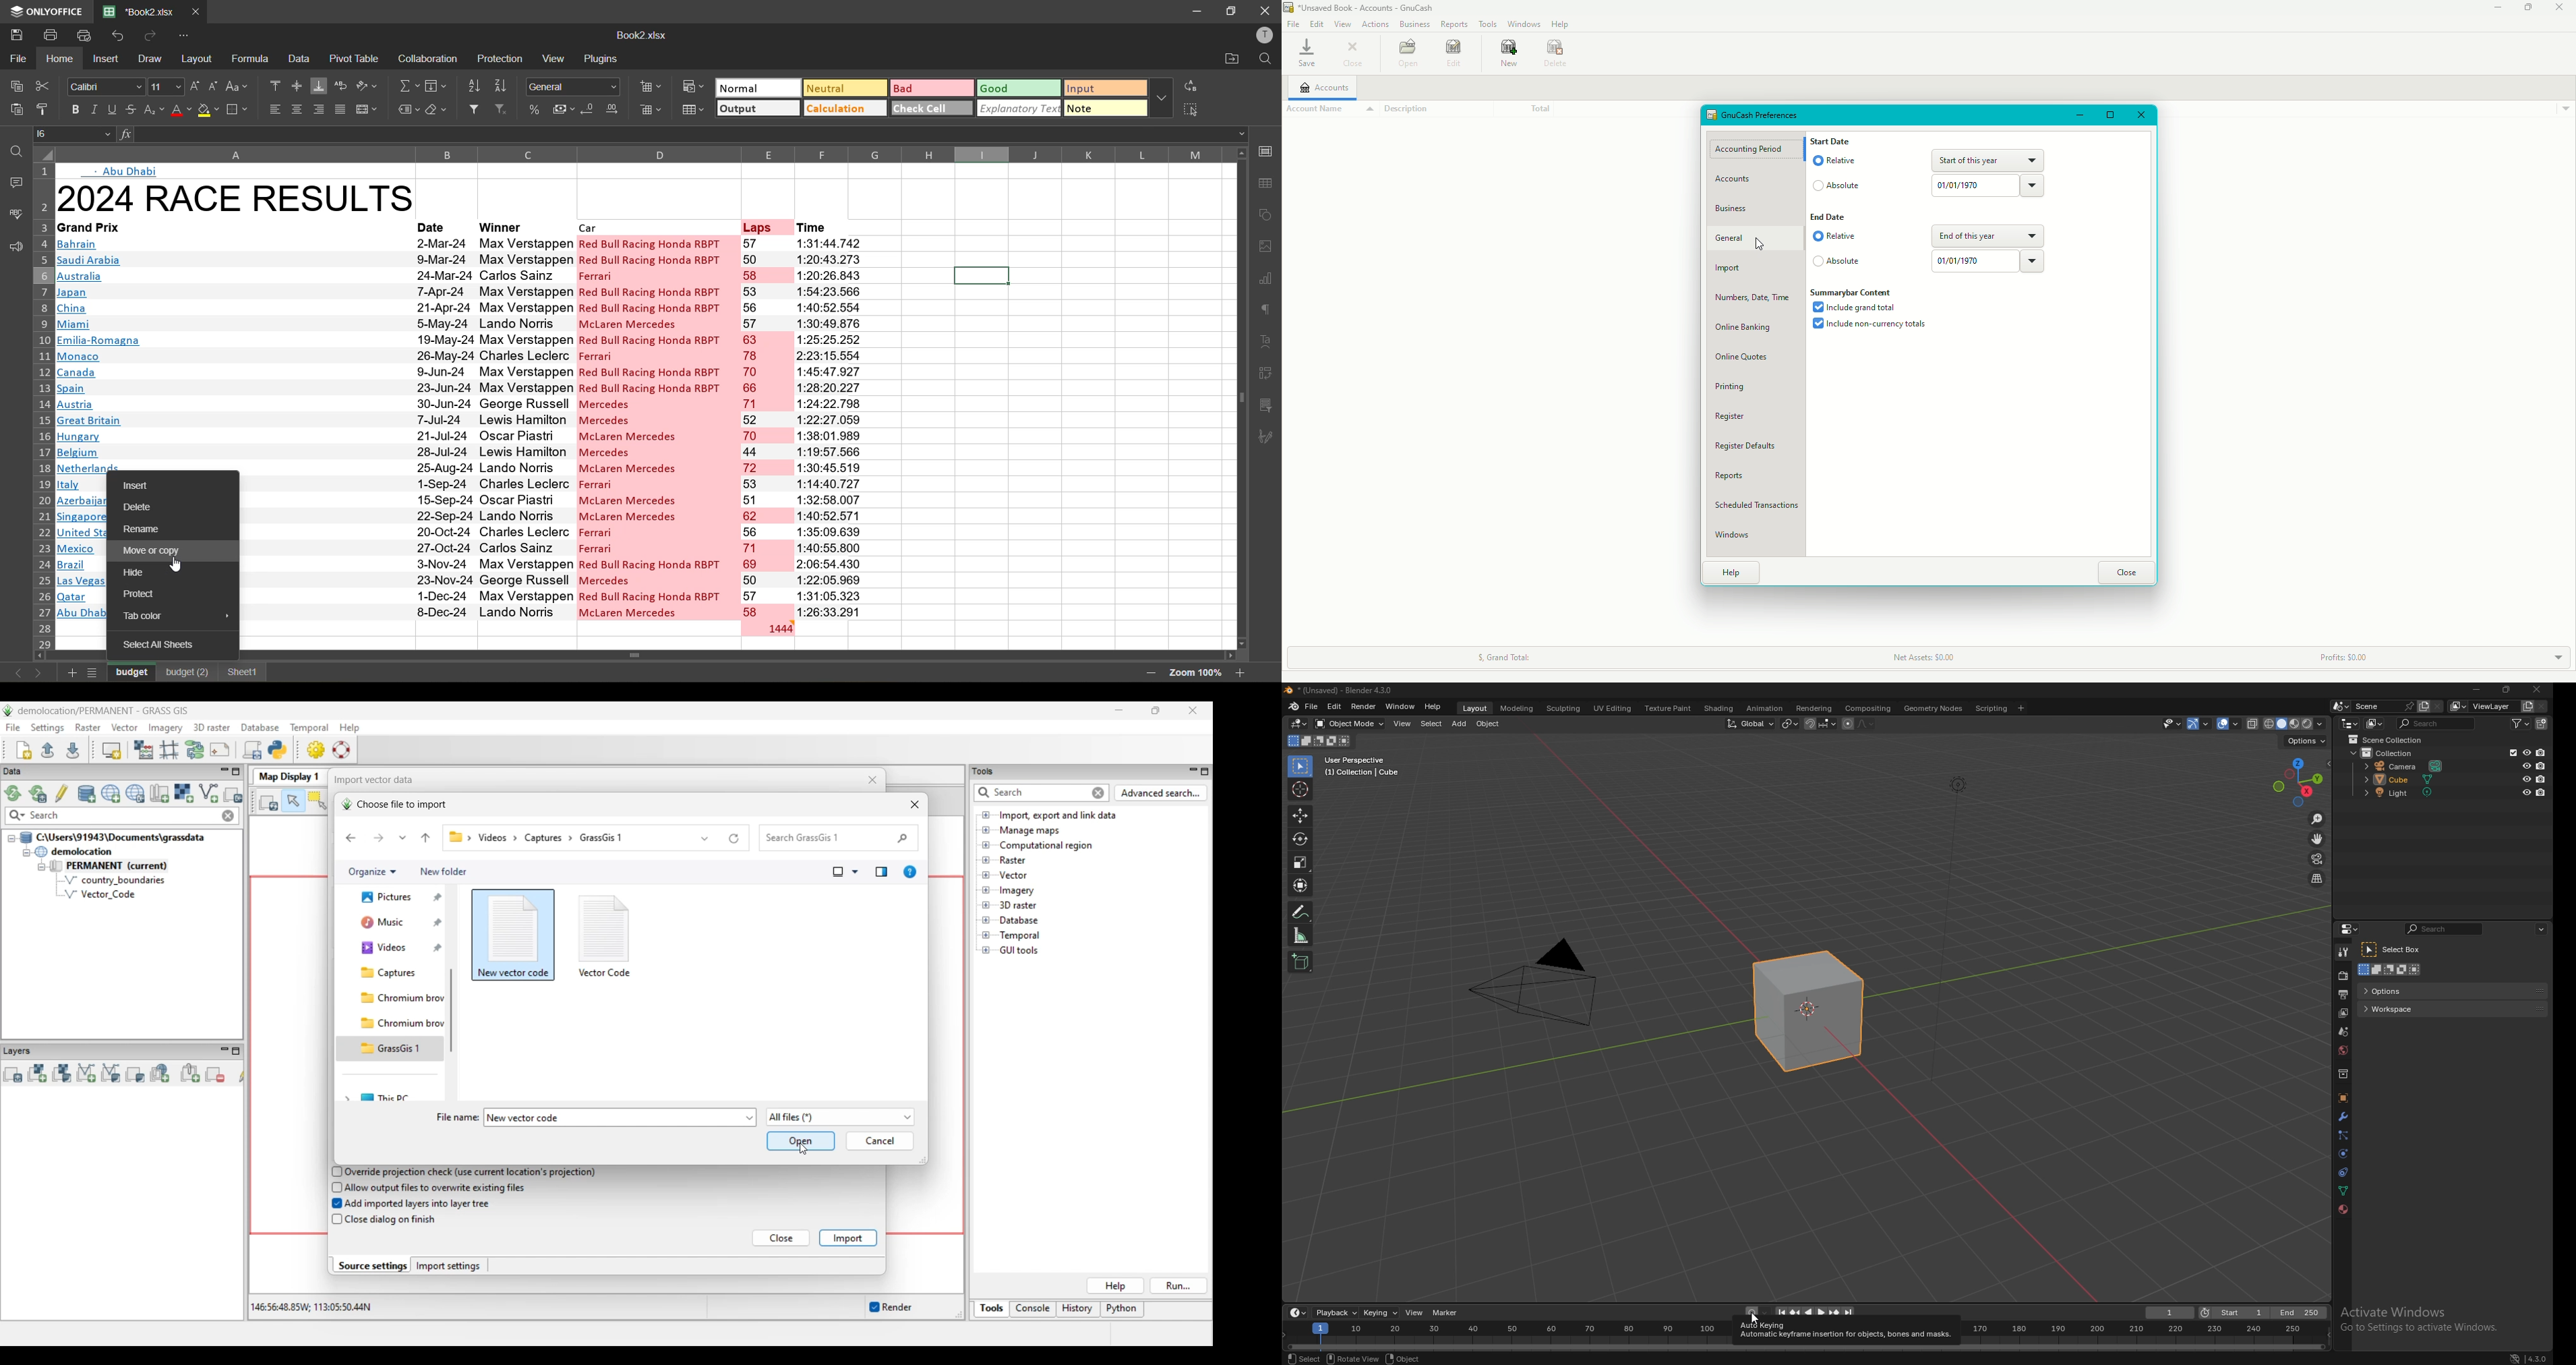  I want to click on collection, so click(2388, 753).